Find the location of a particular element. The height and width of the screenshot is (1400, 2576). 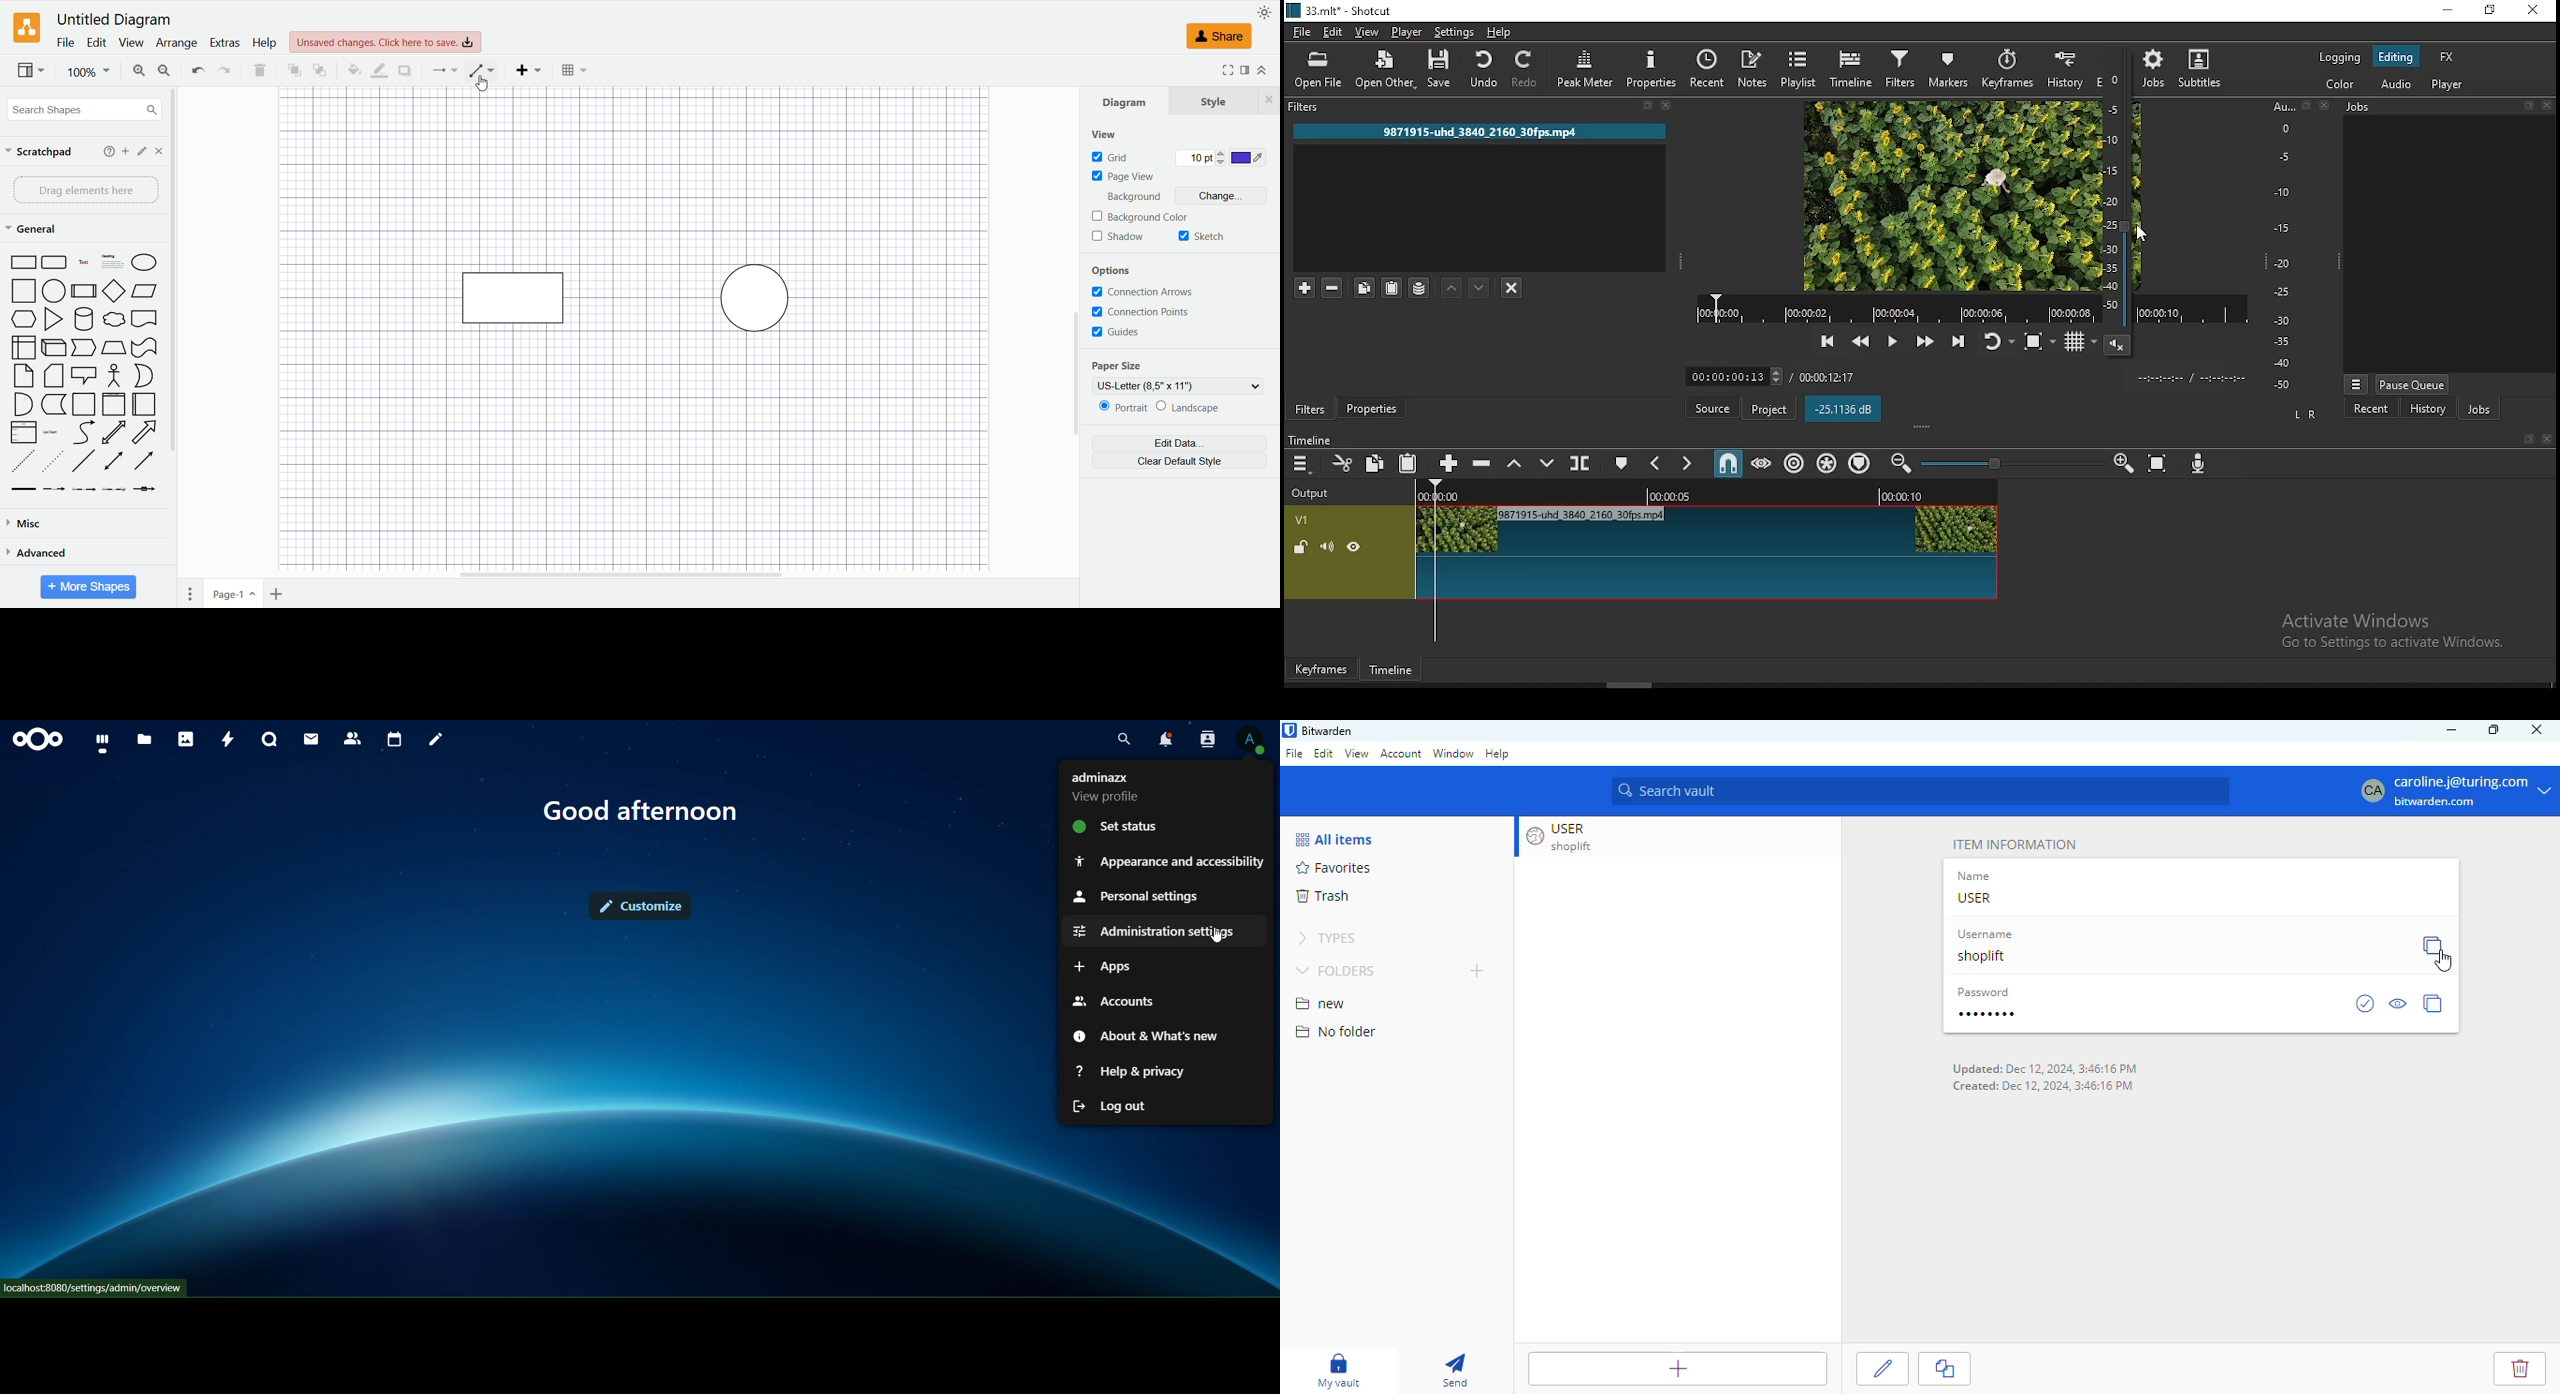

toggle grid display on player is located at coordinates (2075, 345).